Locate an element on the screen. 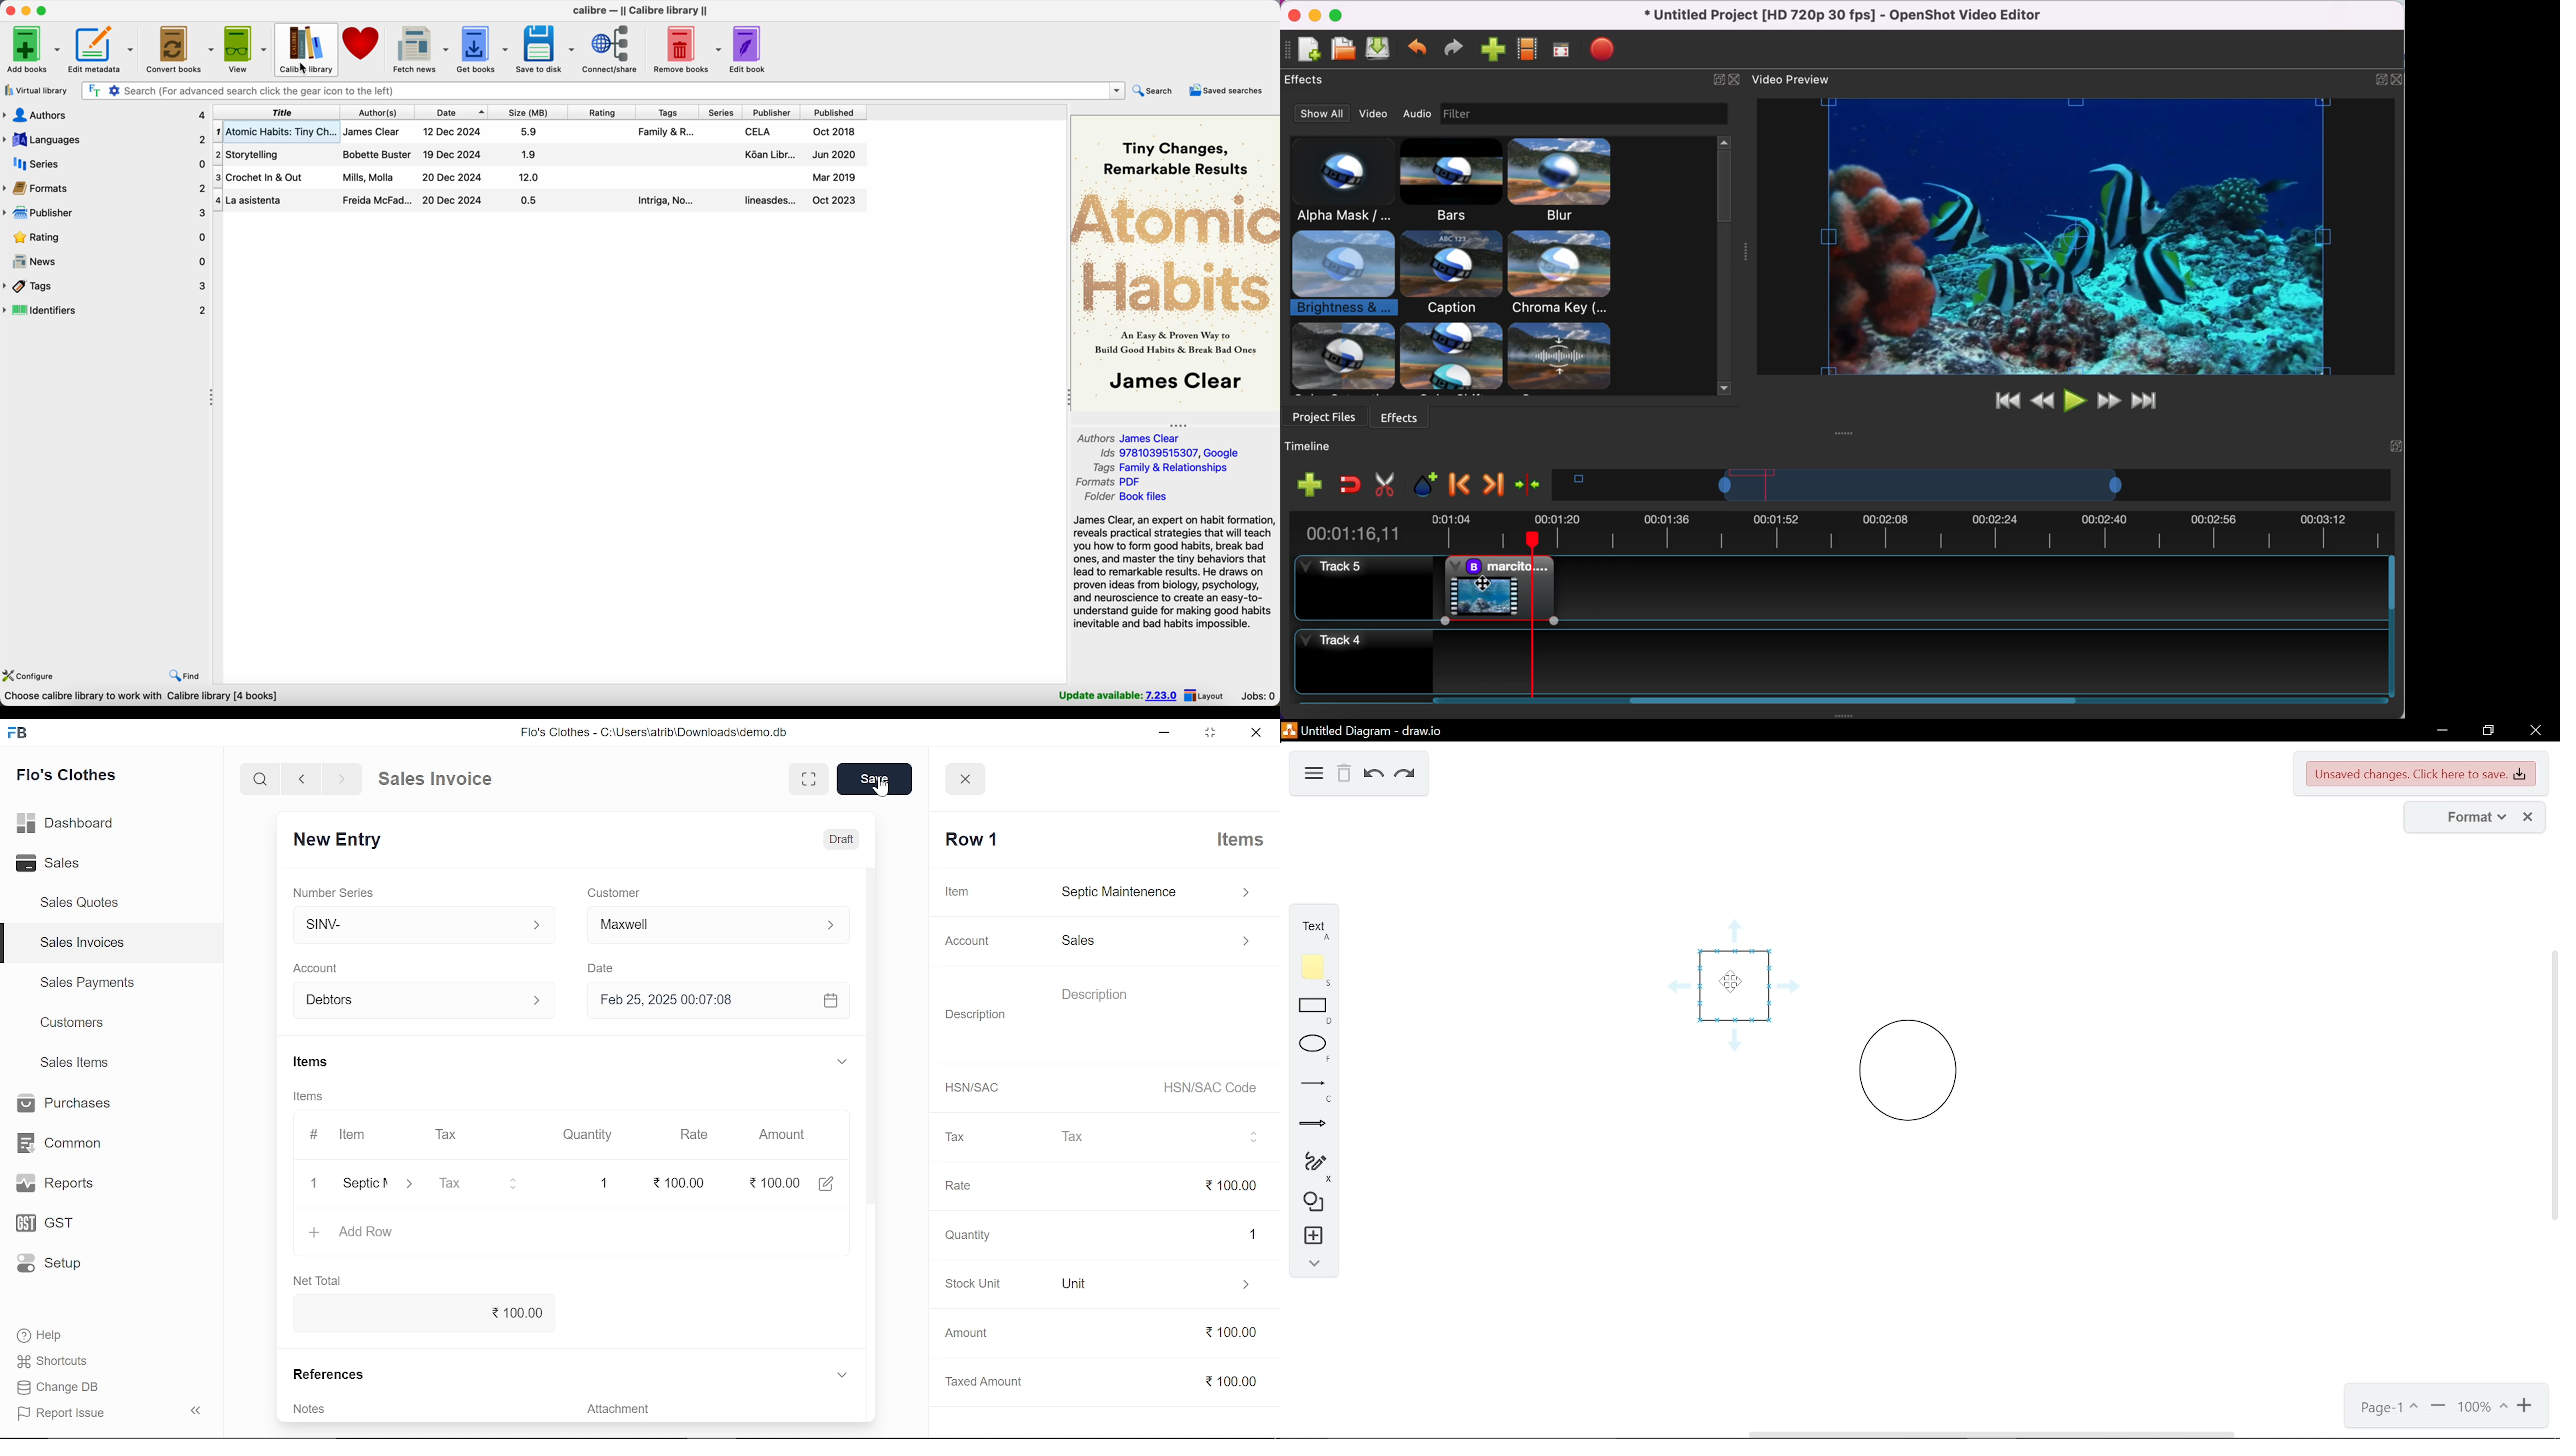 The height and width of the screenshot is (1456, 2576). Tax is located at coordinates (482, 1184).